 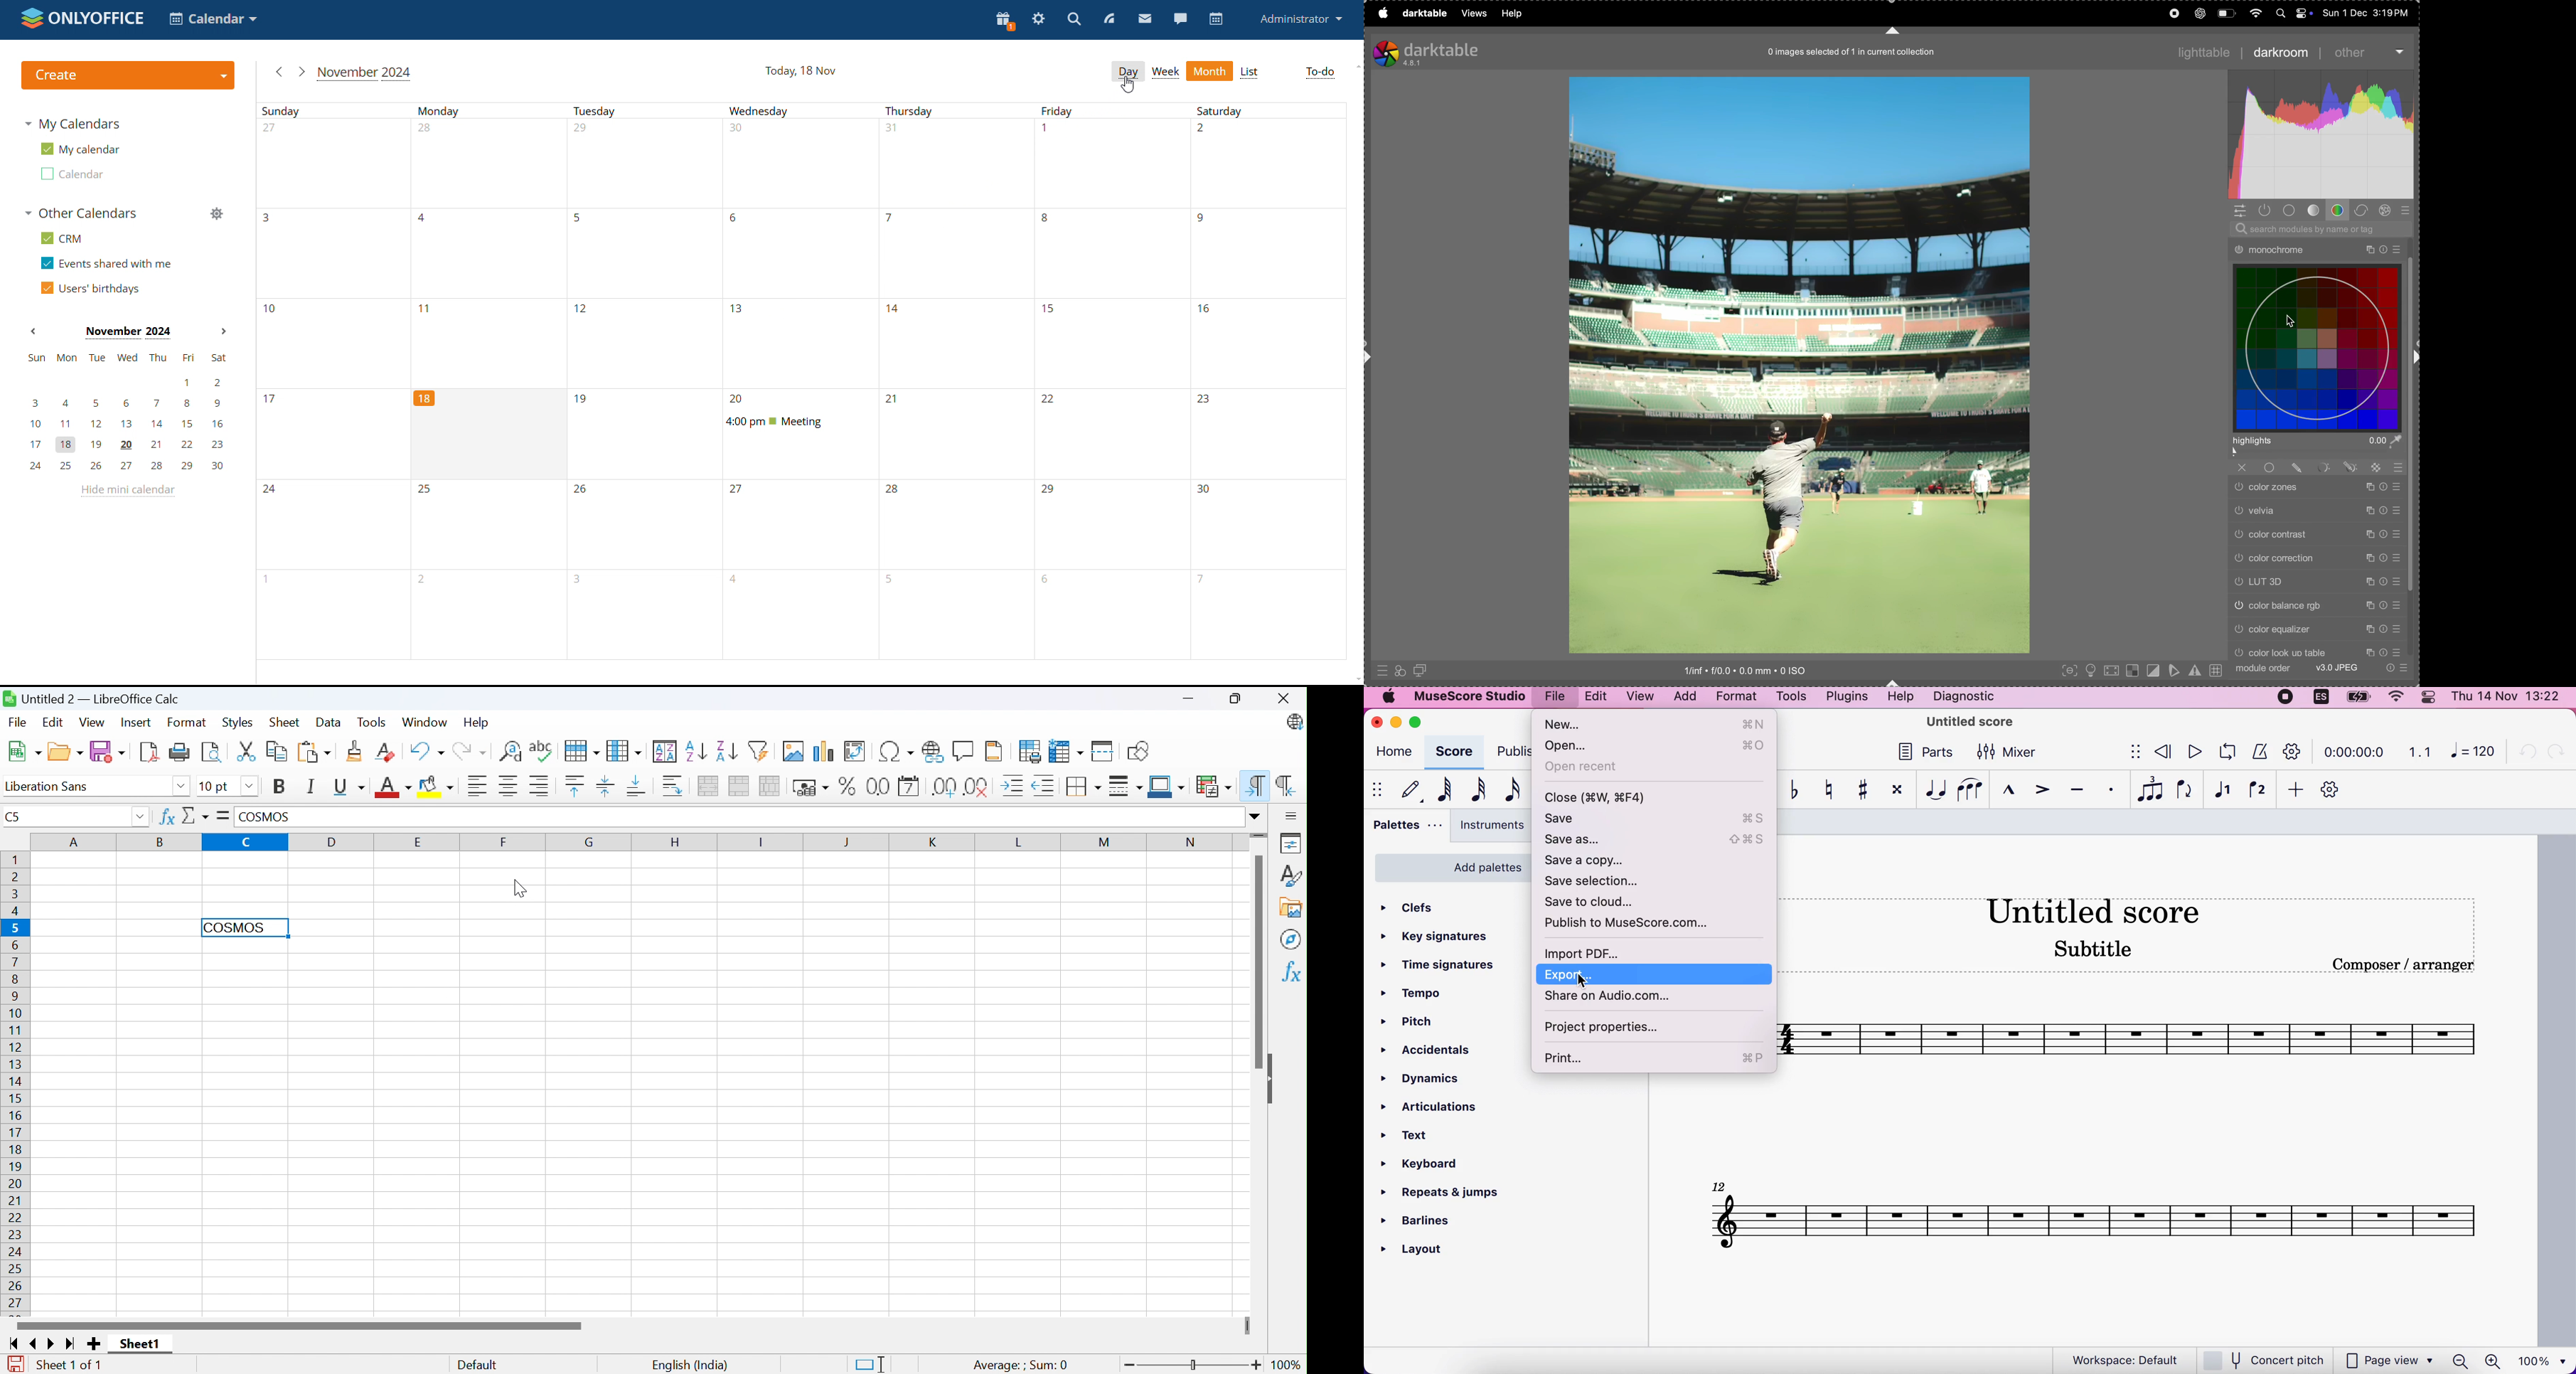 What do you see at coordinates (181, 752) in the screenshot?
I see `Print` at bounding box center [181, 752].